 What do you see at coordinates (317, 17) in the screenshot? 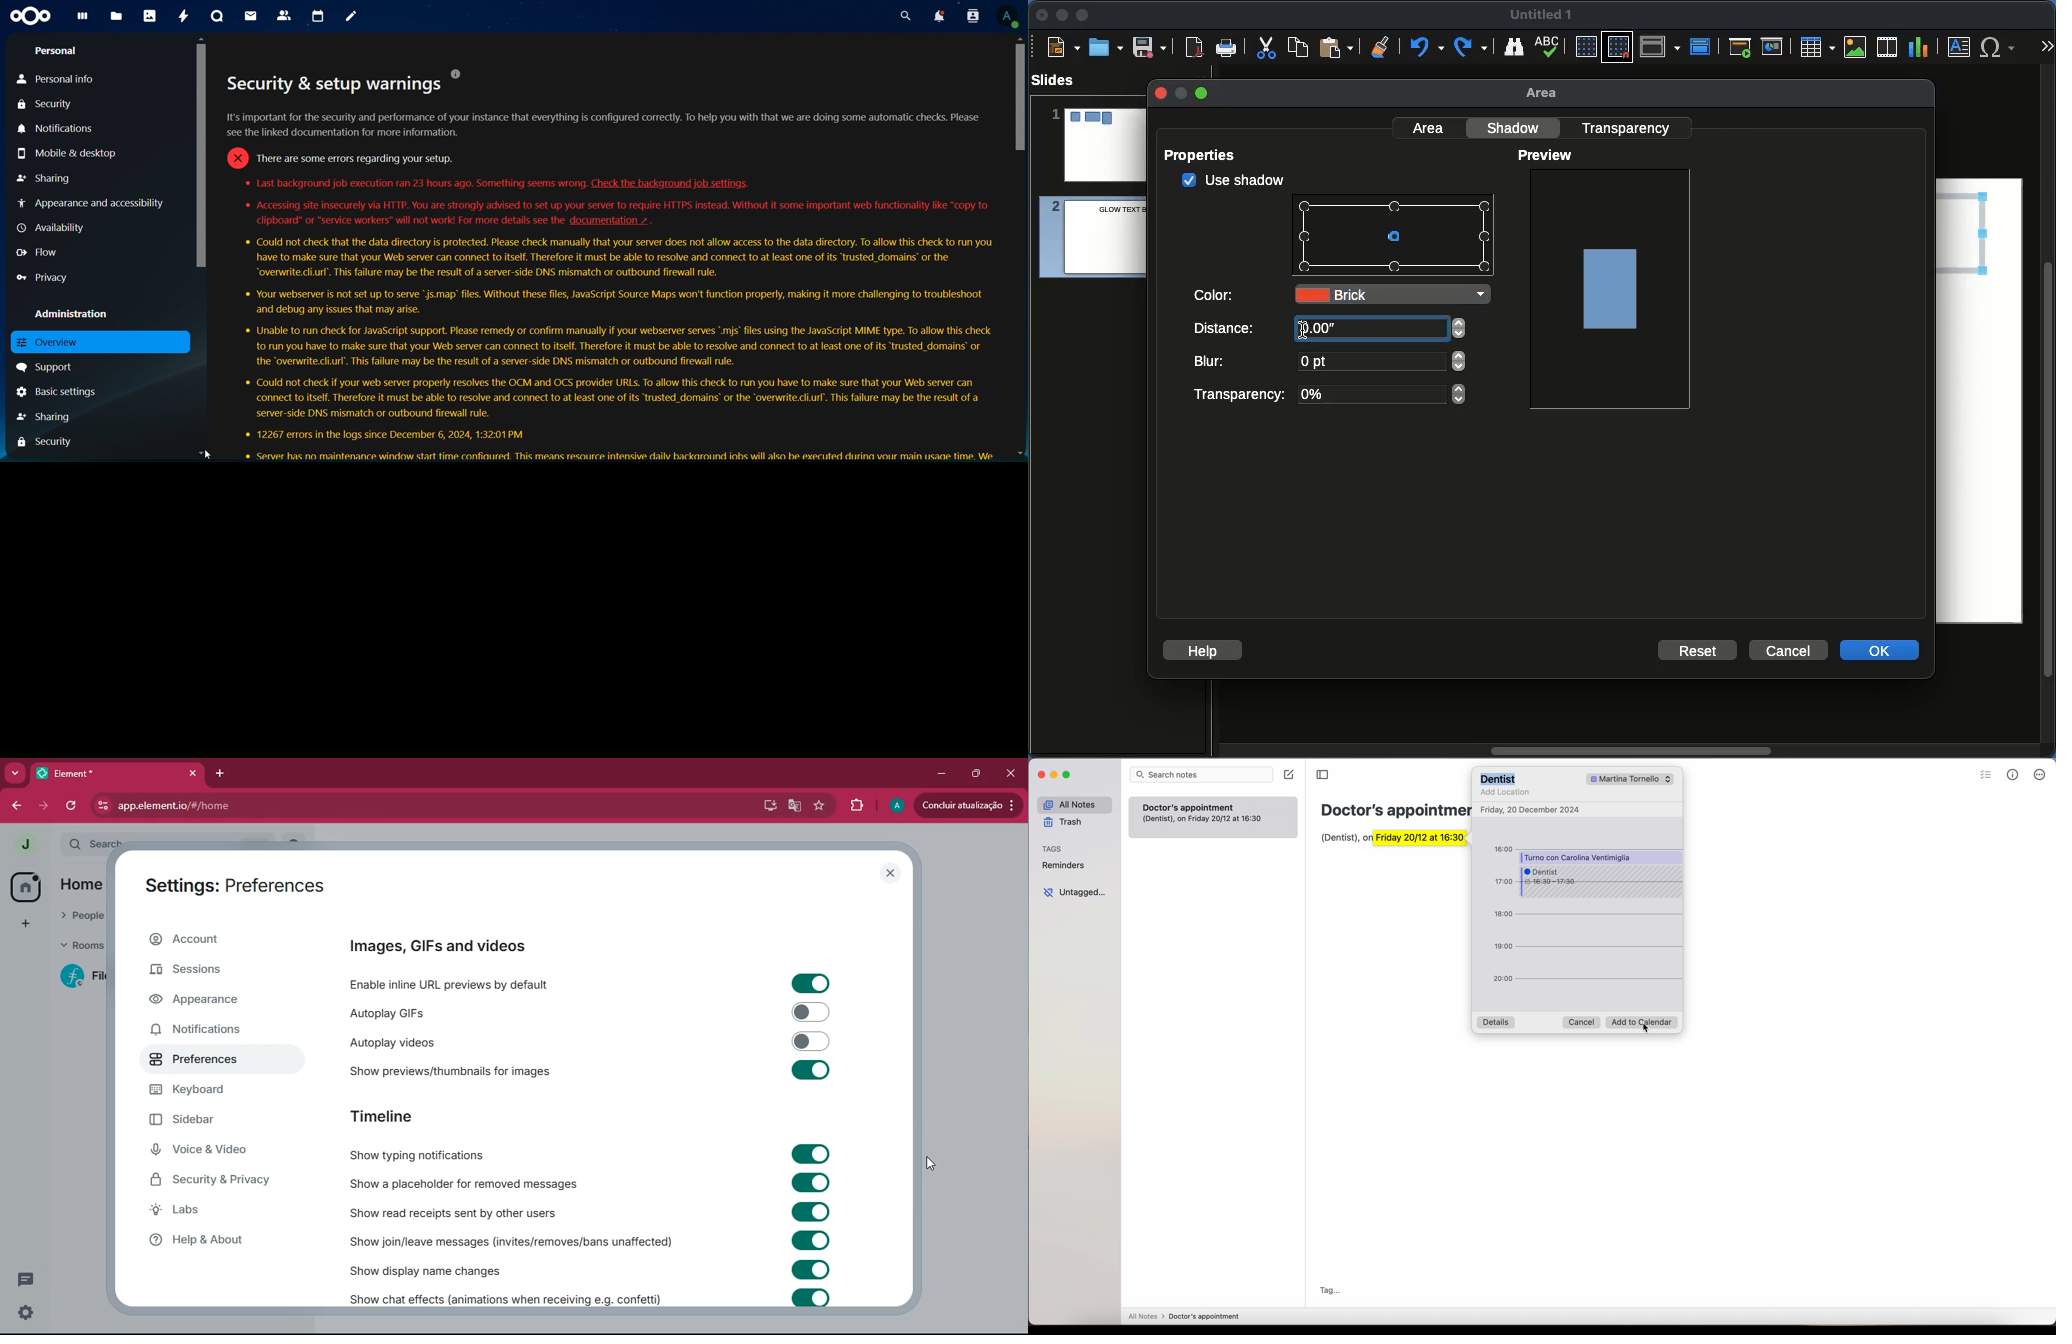
I see `calendar` at bounding box center [317, 17].